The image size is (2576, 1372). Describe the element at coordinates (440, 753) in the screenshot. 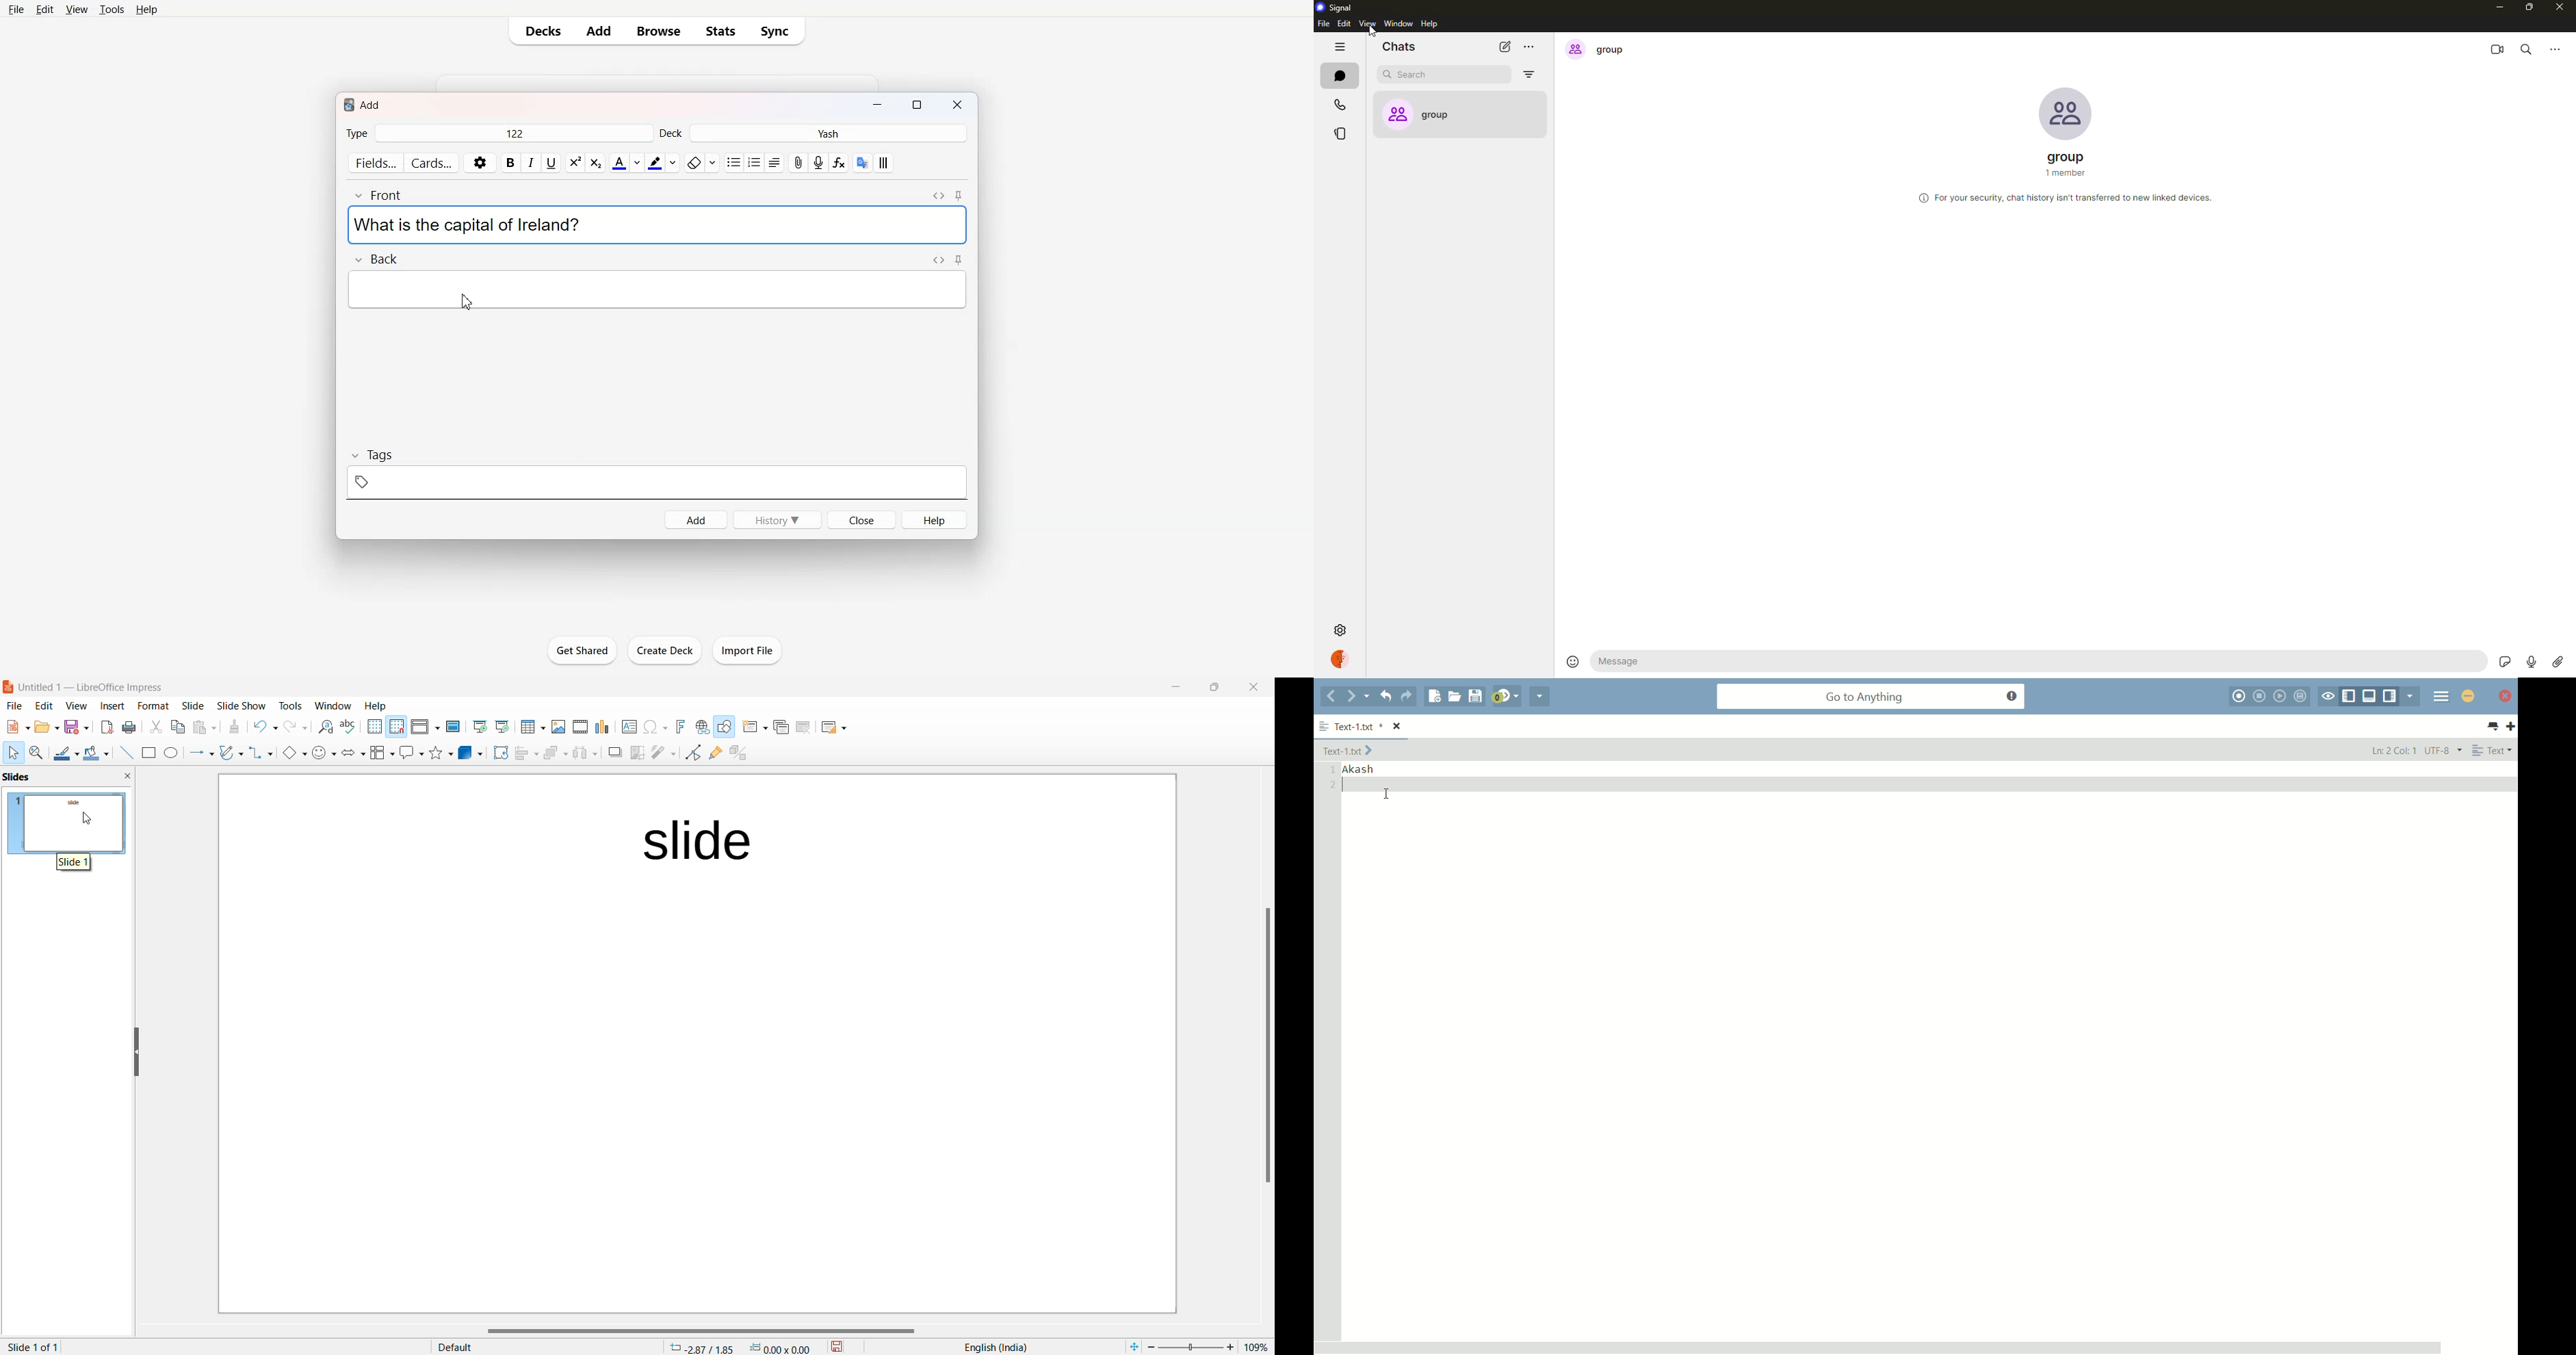

I see `Shapes` at that location.